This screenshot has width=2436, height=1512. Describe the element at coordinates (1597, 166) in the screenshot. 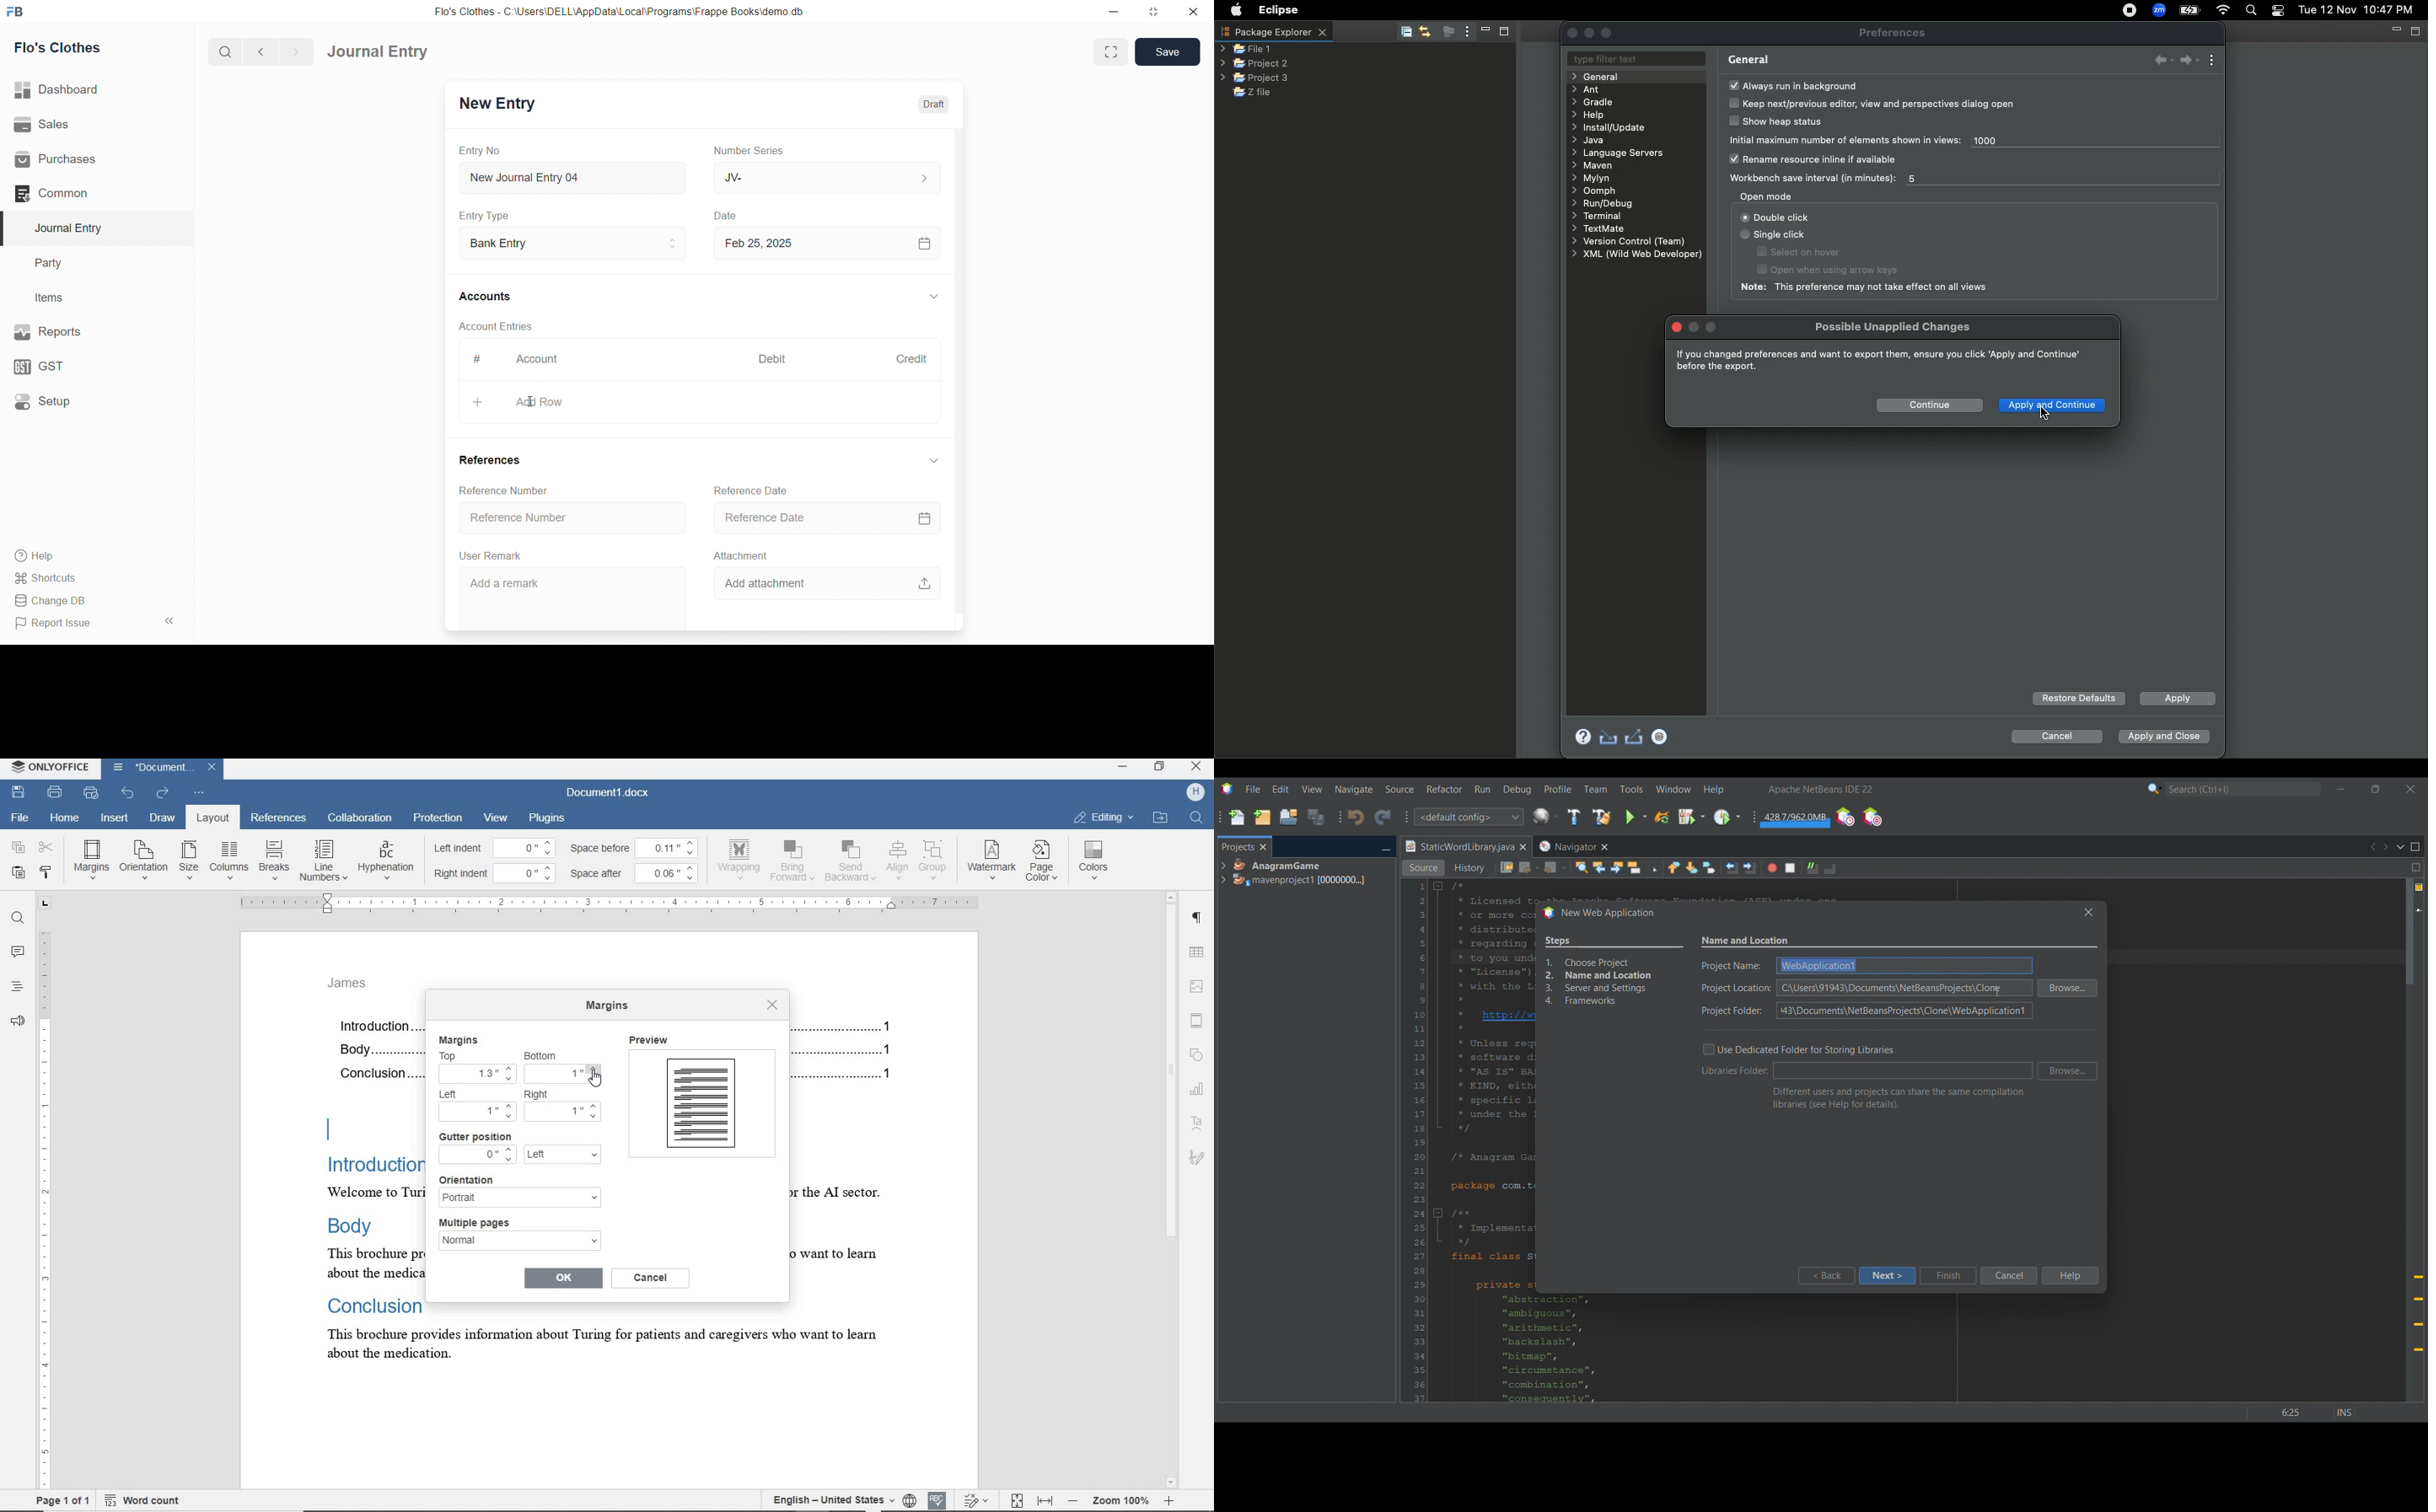

I see `Maven` at that location.